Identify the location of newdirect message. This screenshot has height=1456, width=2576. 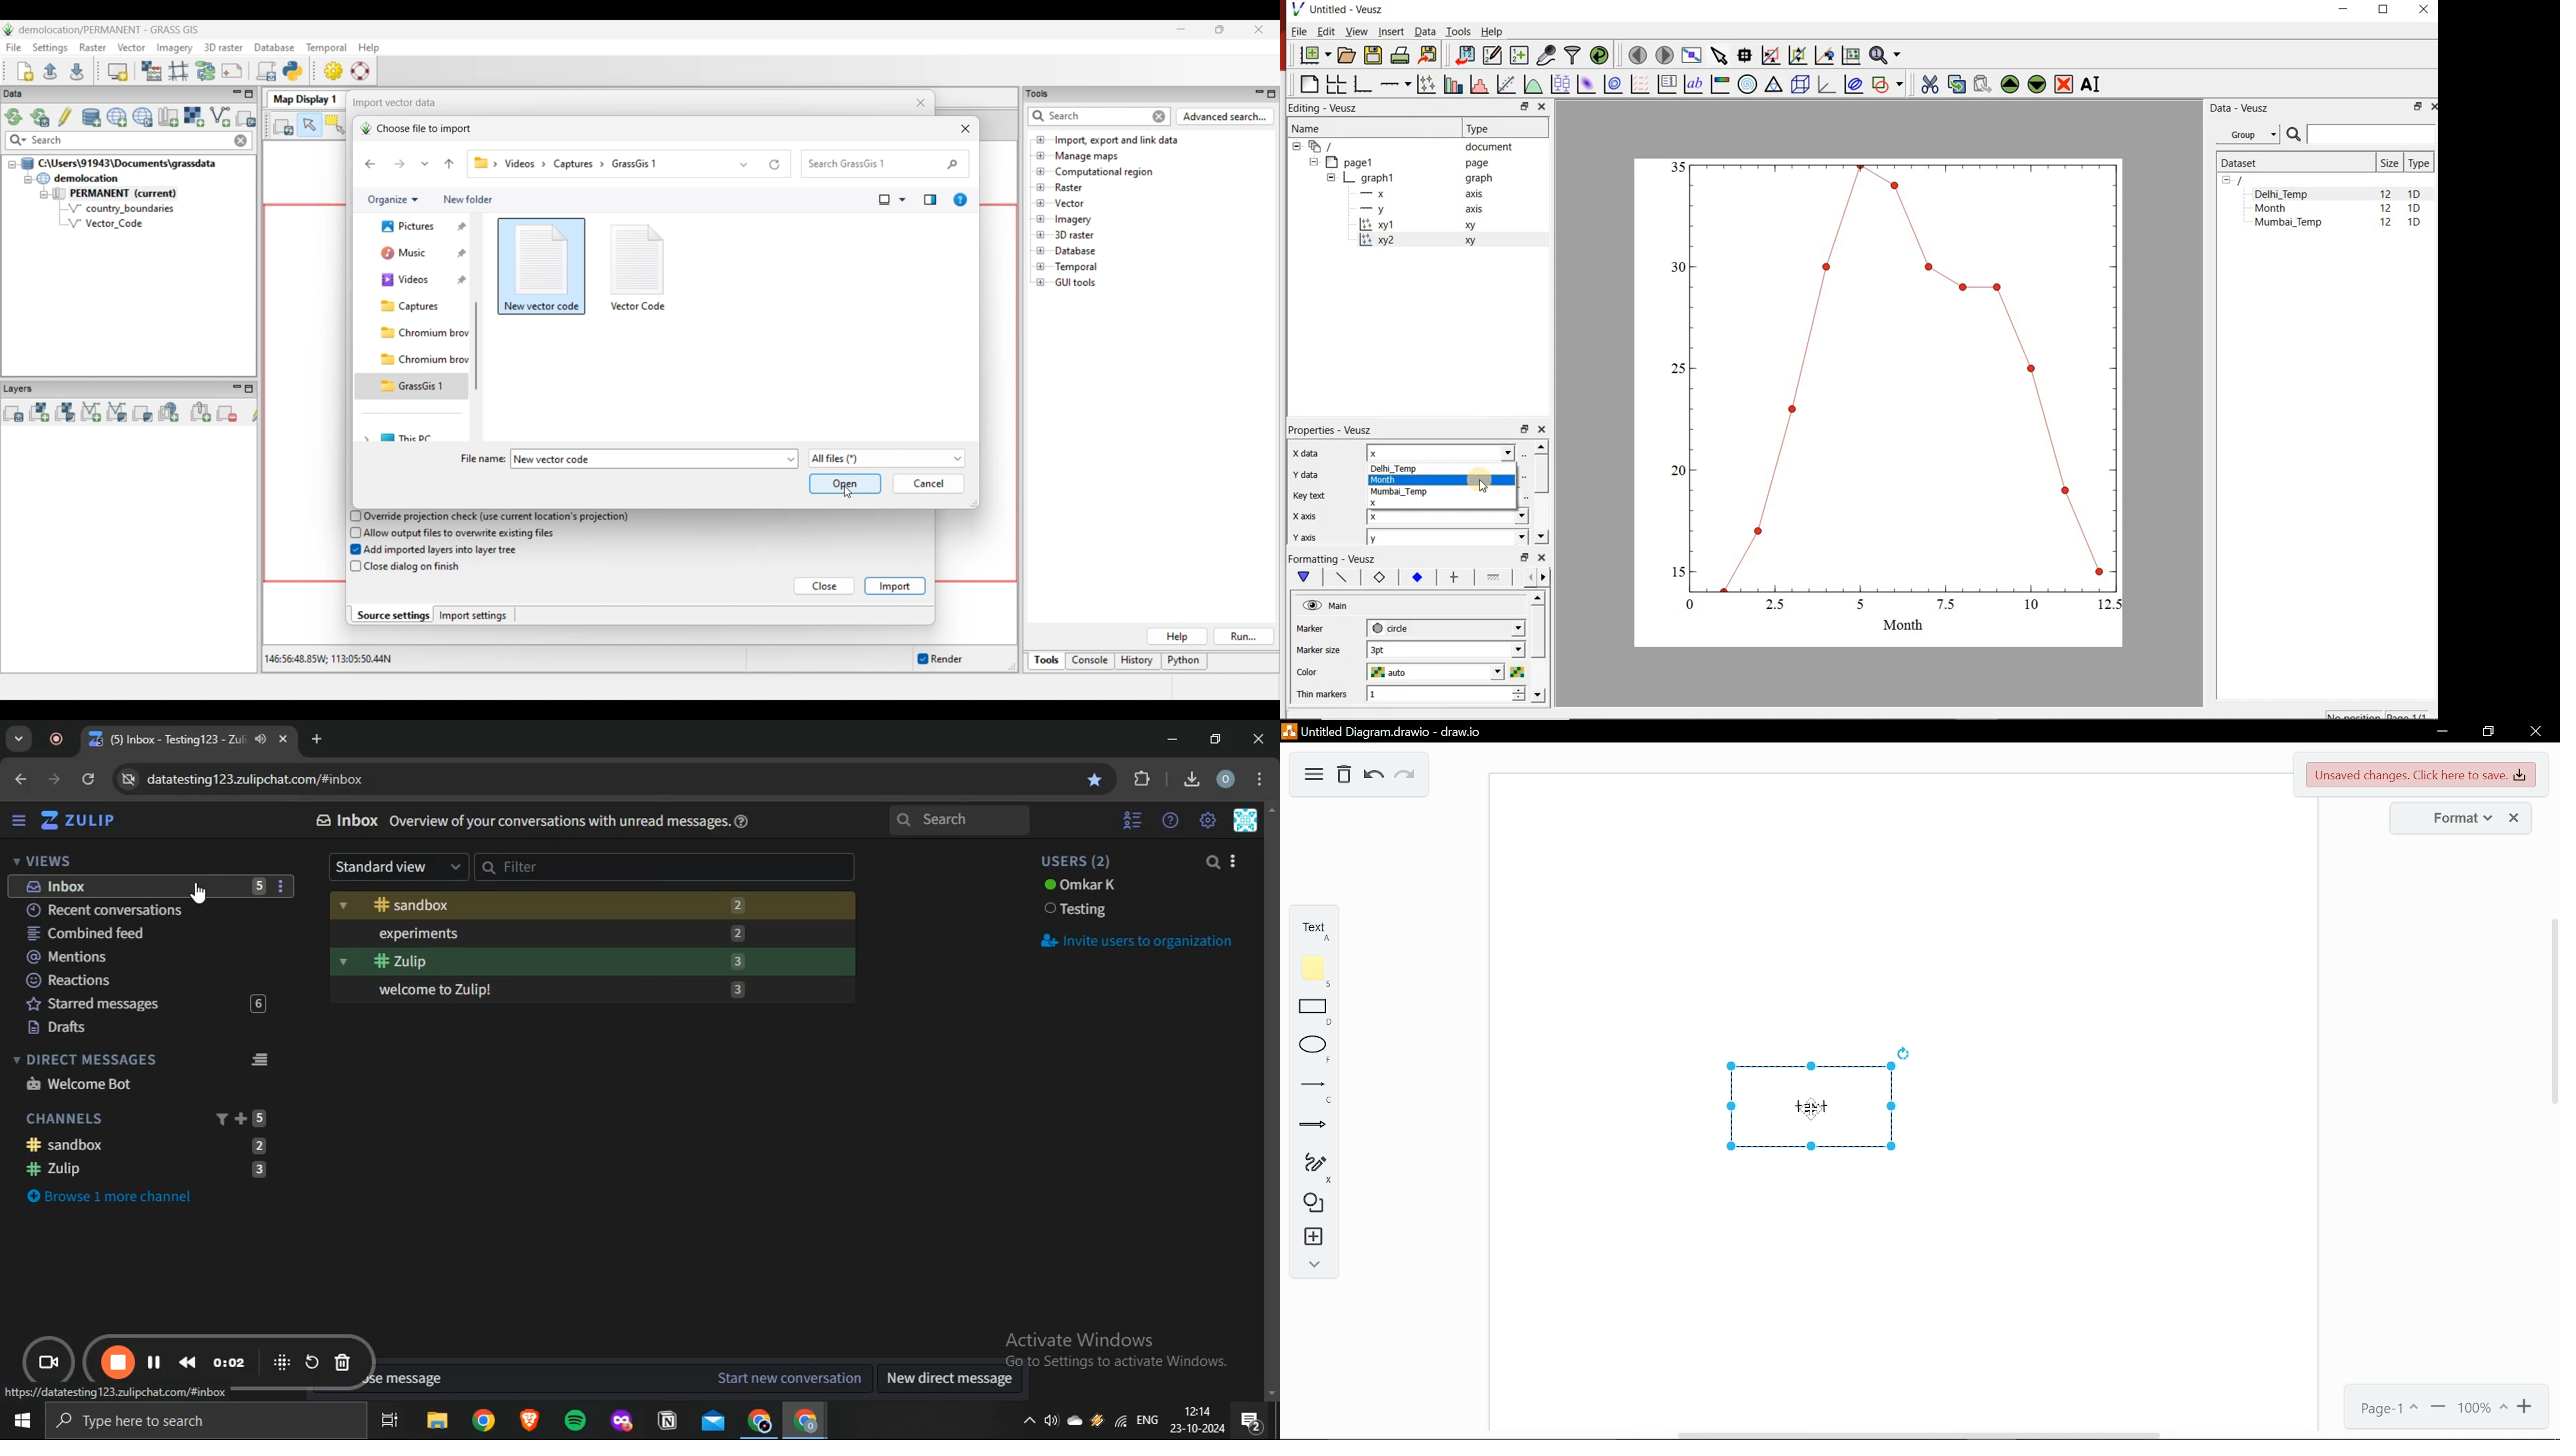
(955, 1381).